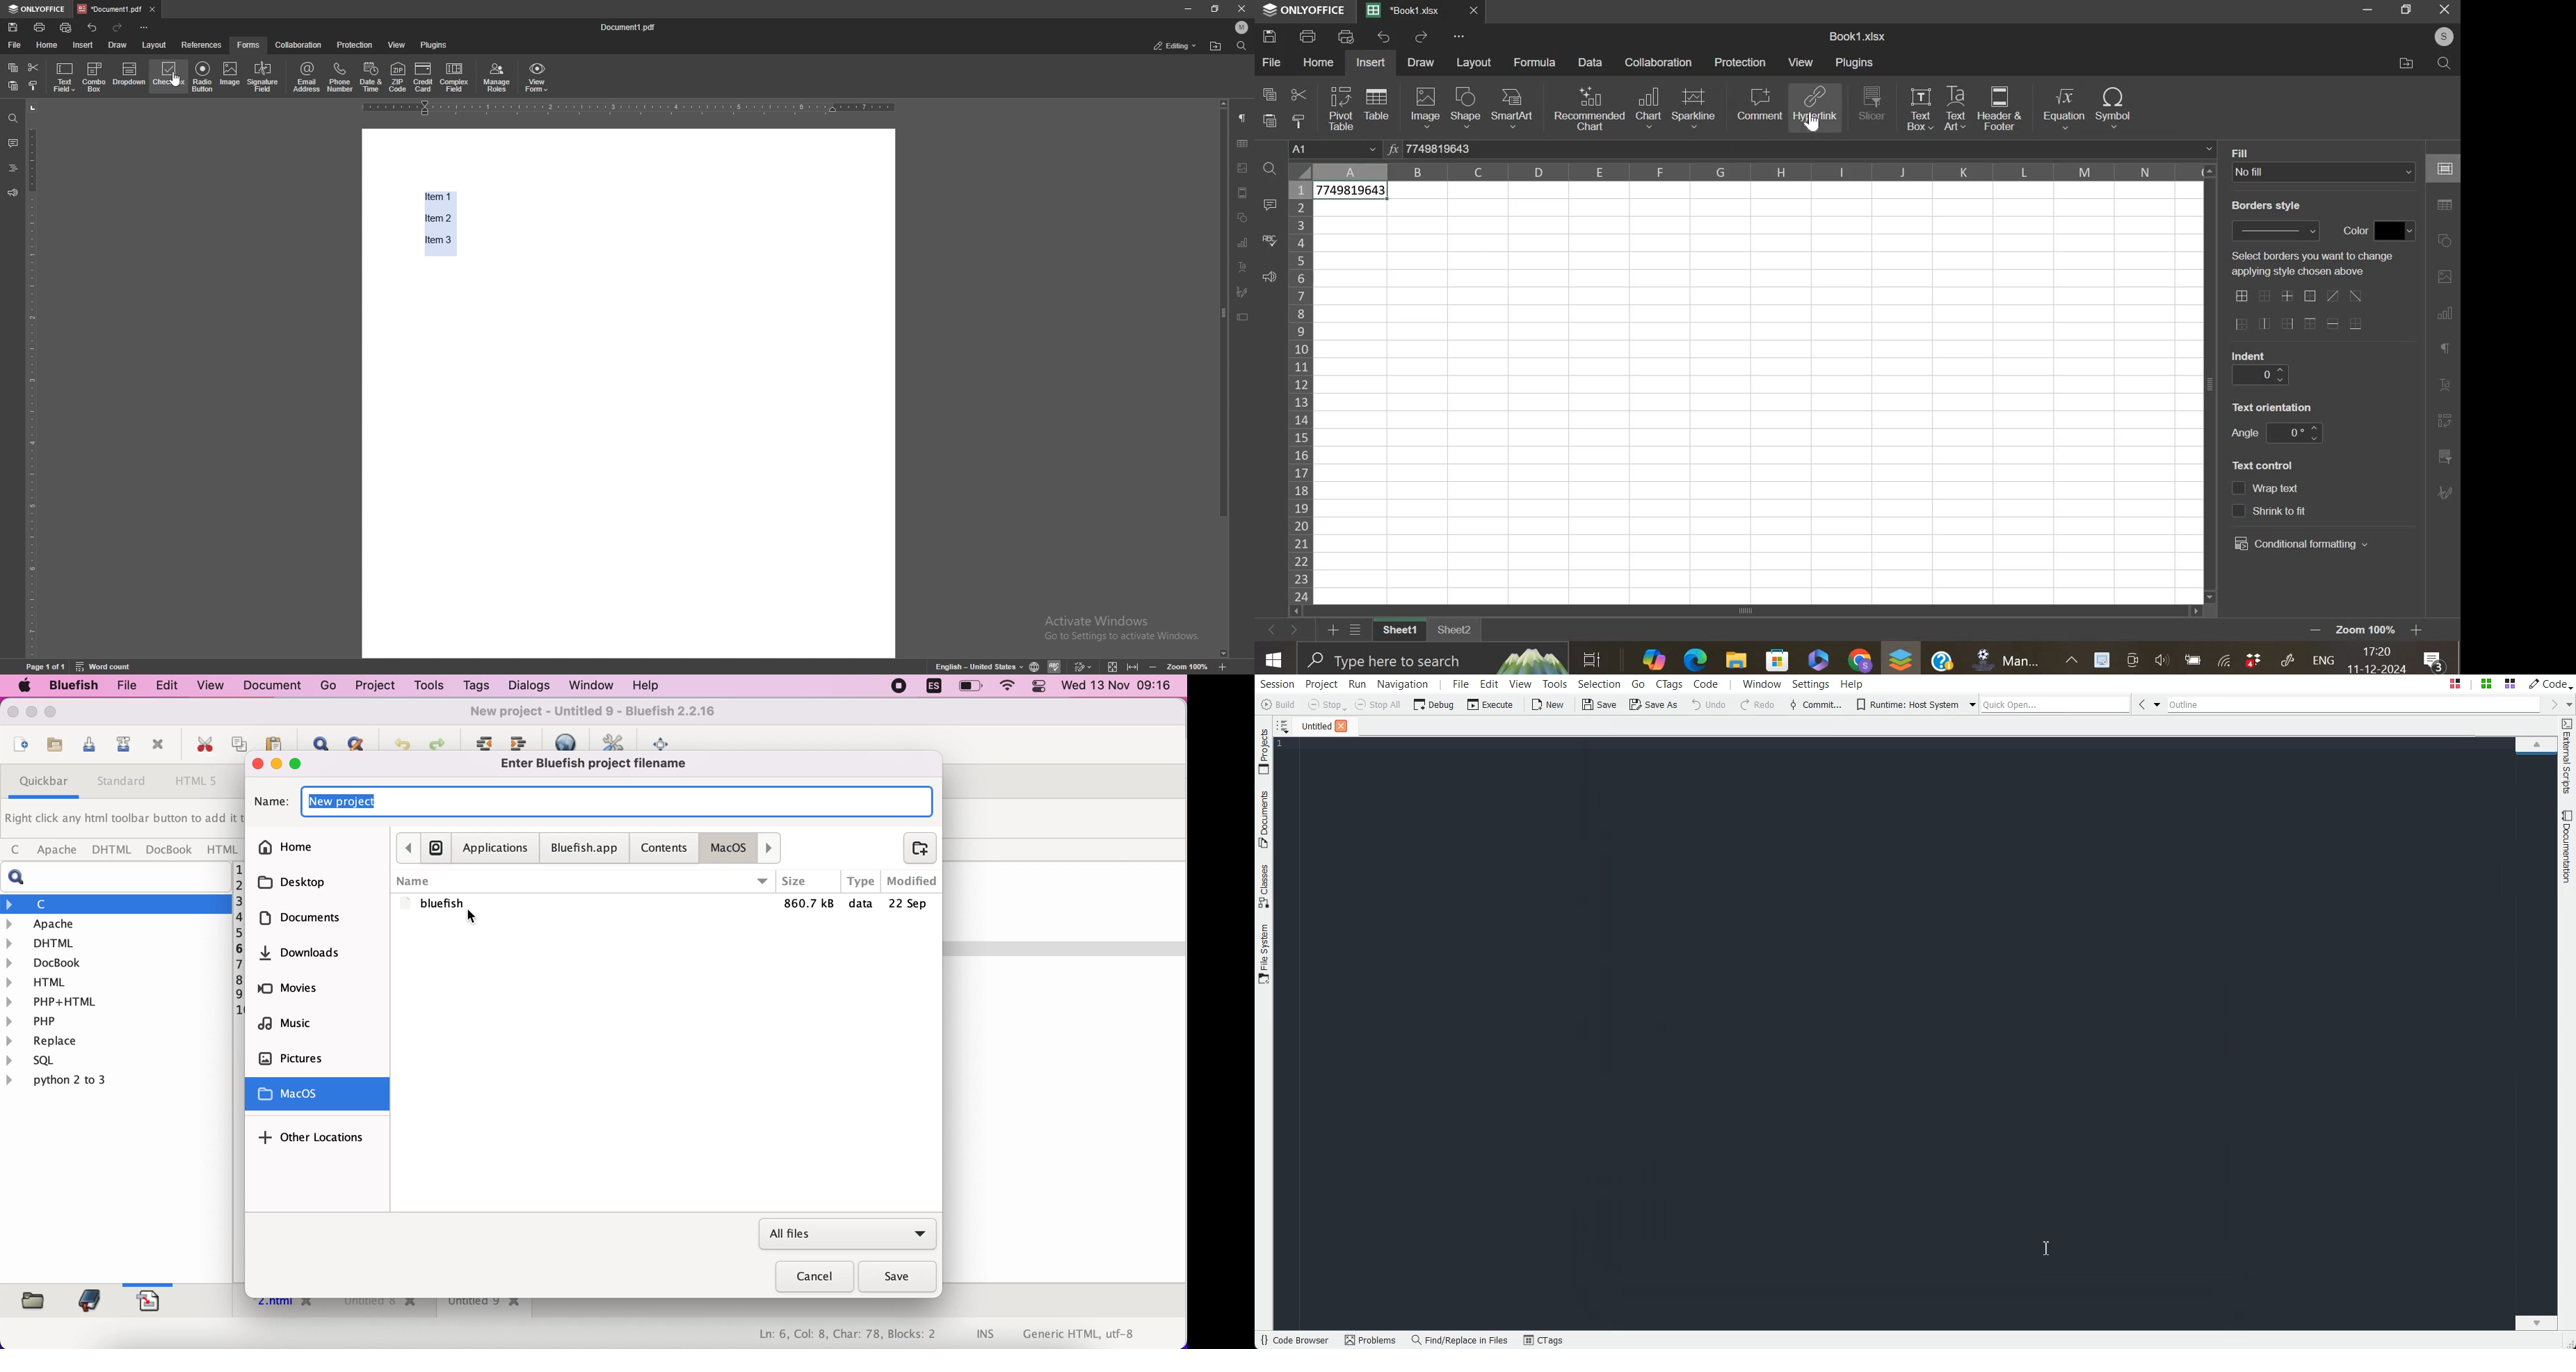  I want to click on track changes, so click(1083, 665).